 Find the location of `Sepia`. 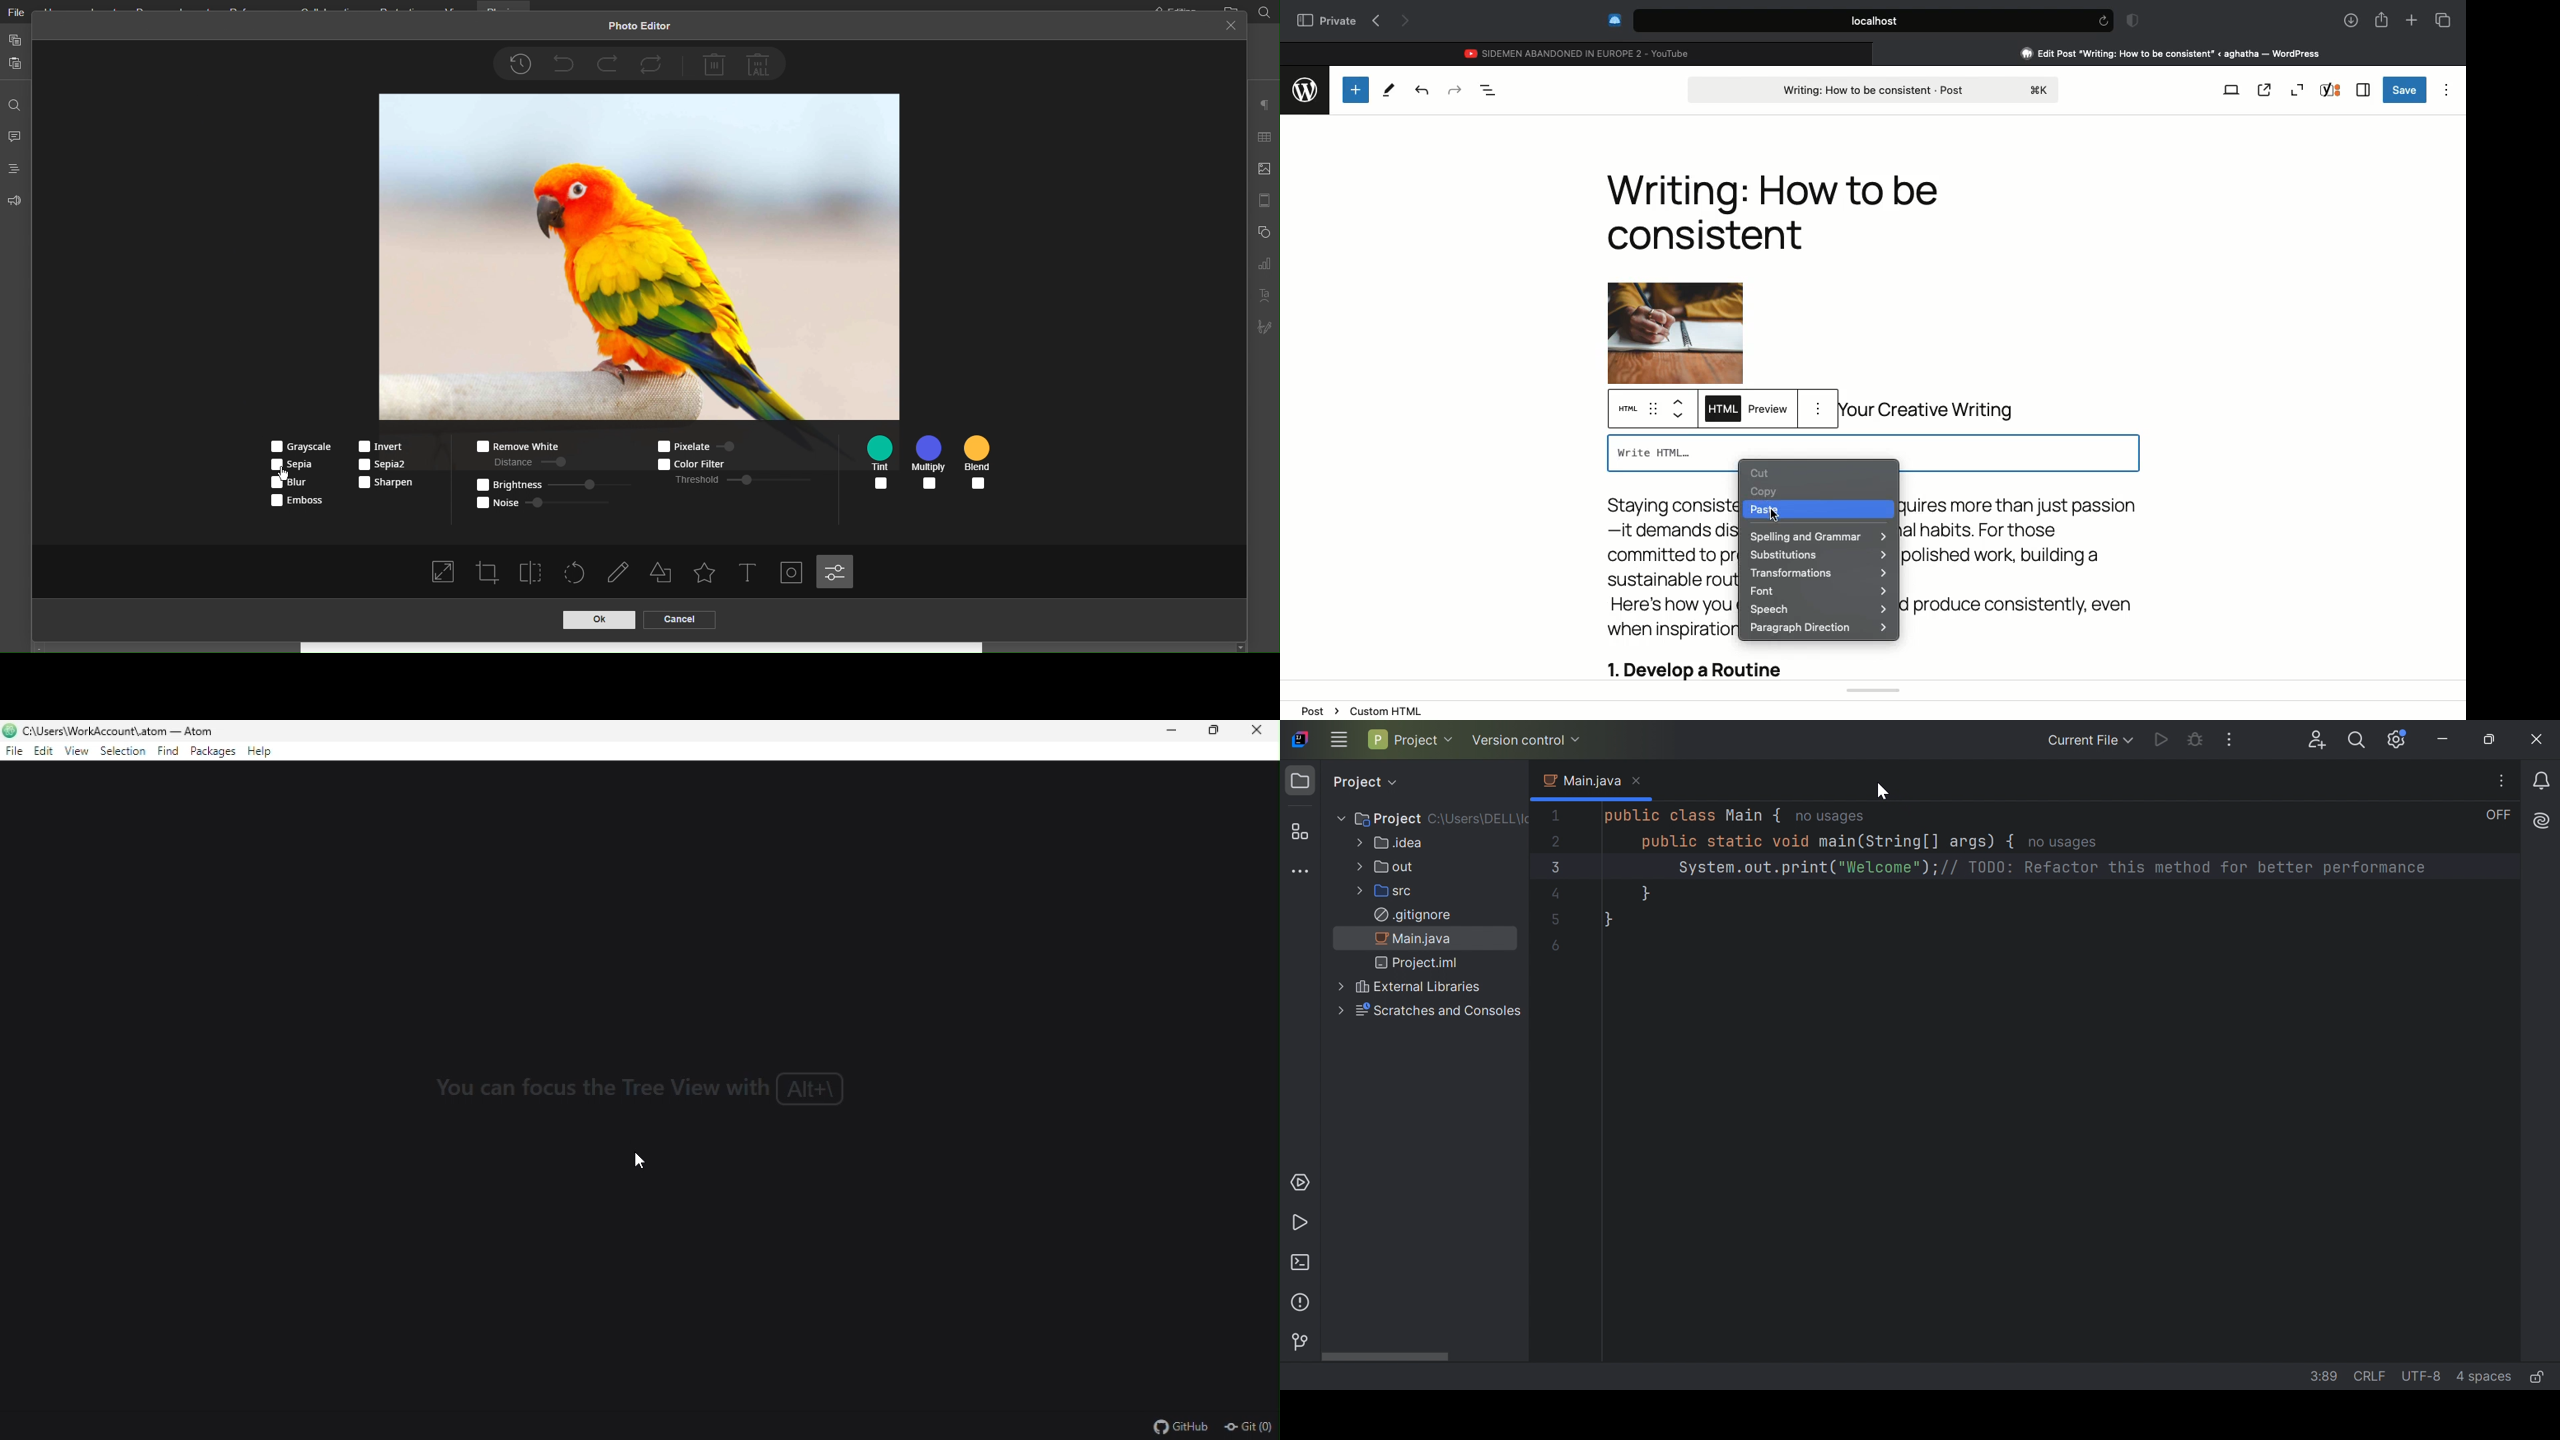

Sepia is located at coordinates (296, 464).